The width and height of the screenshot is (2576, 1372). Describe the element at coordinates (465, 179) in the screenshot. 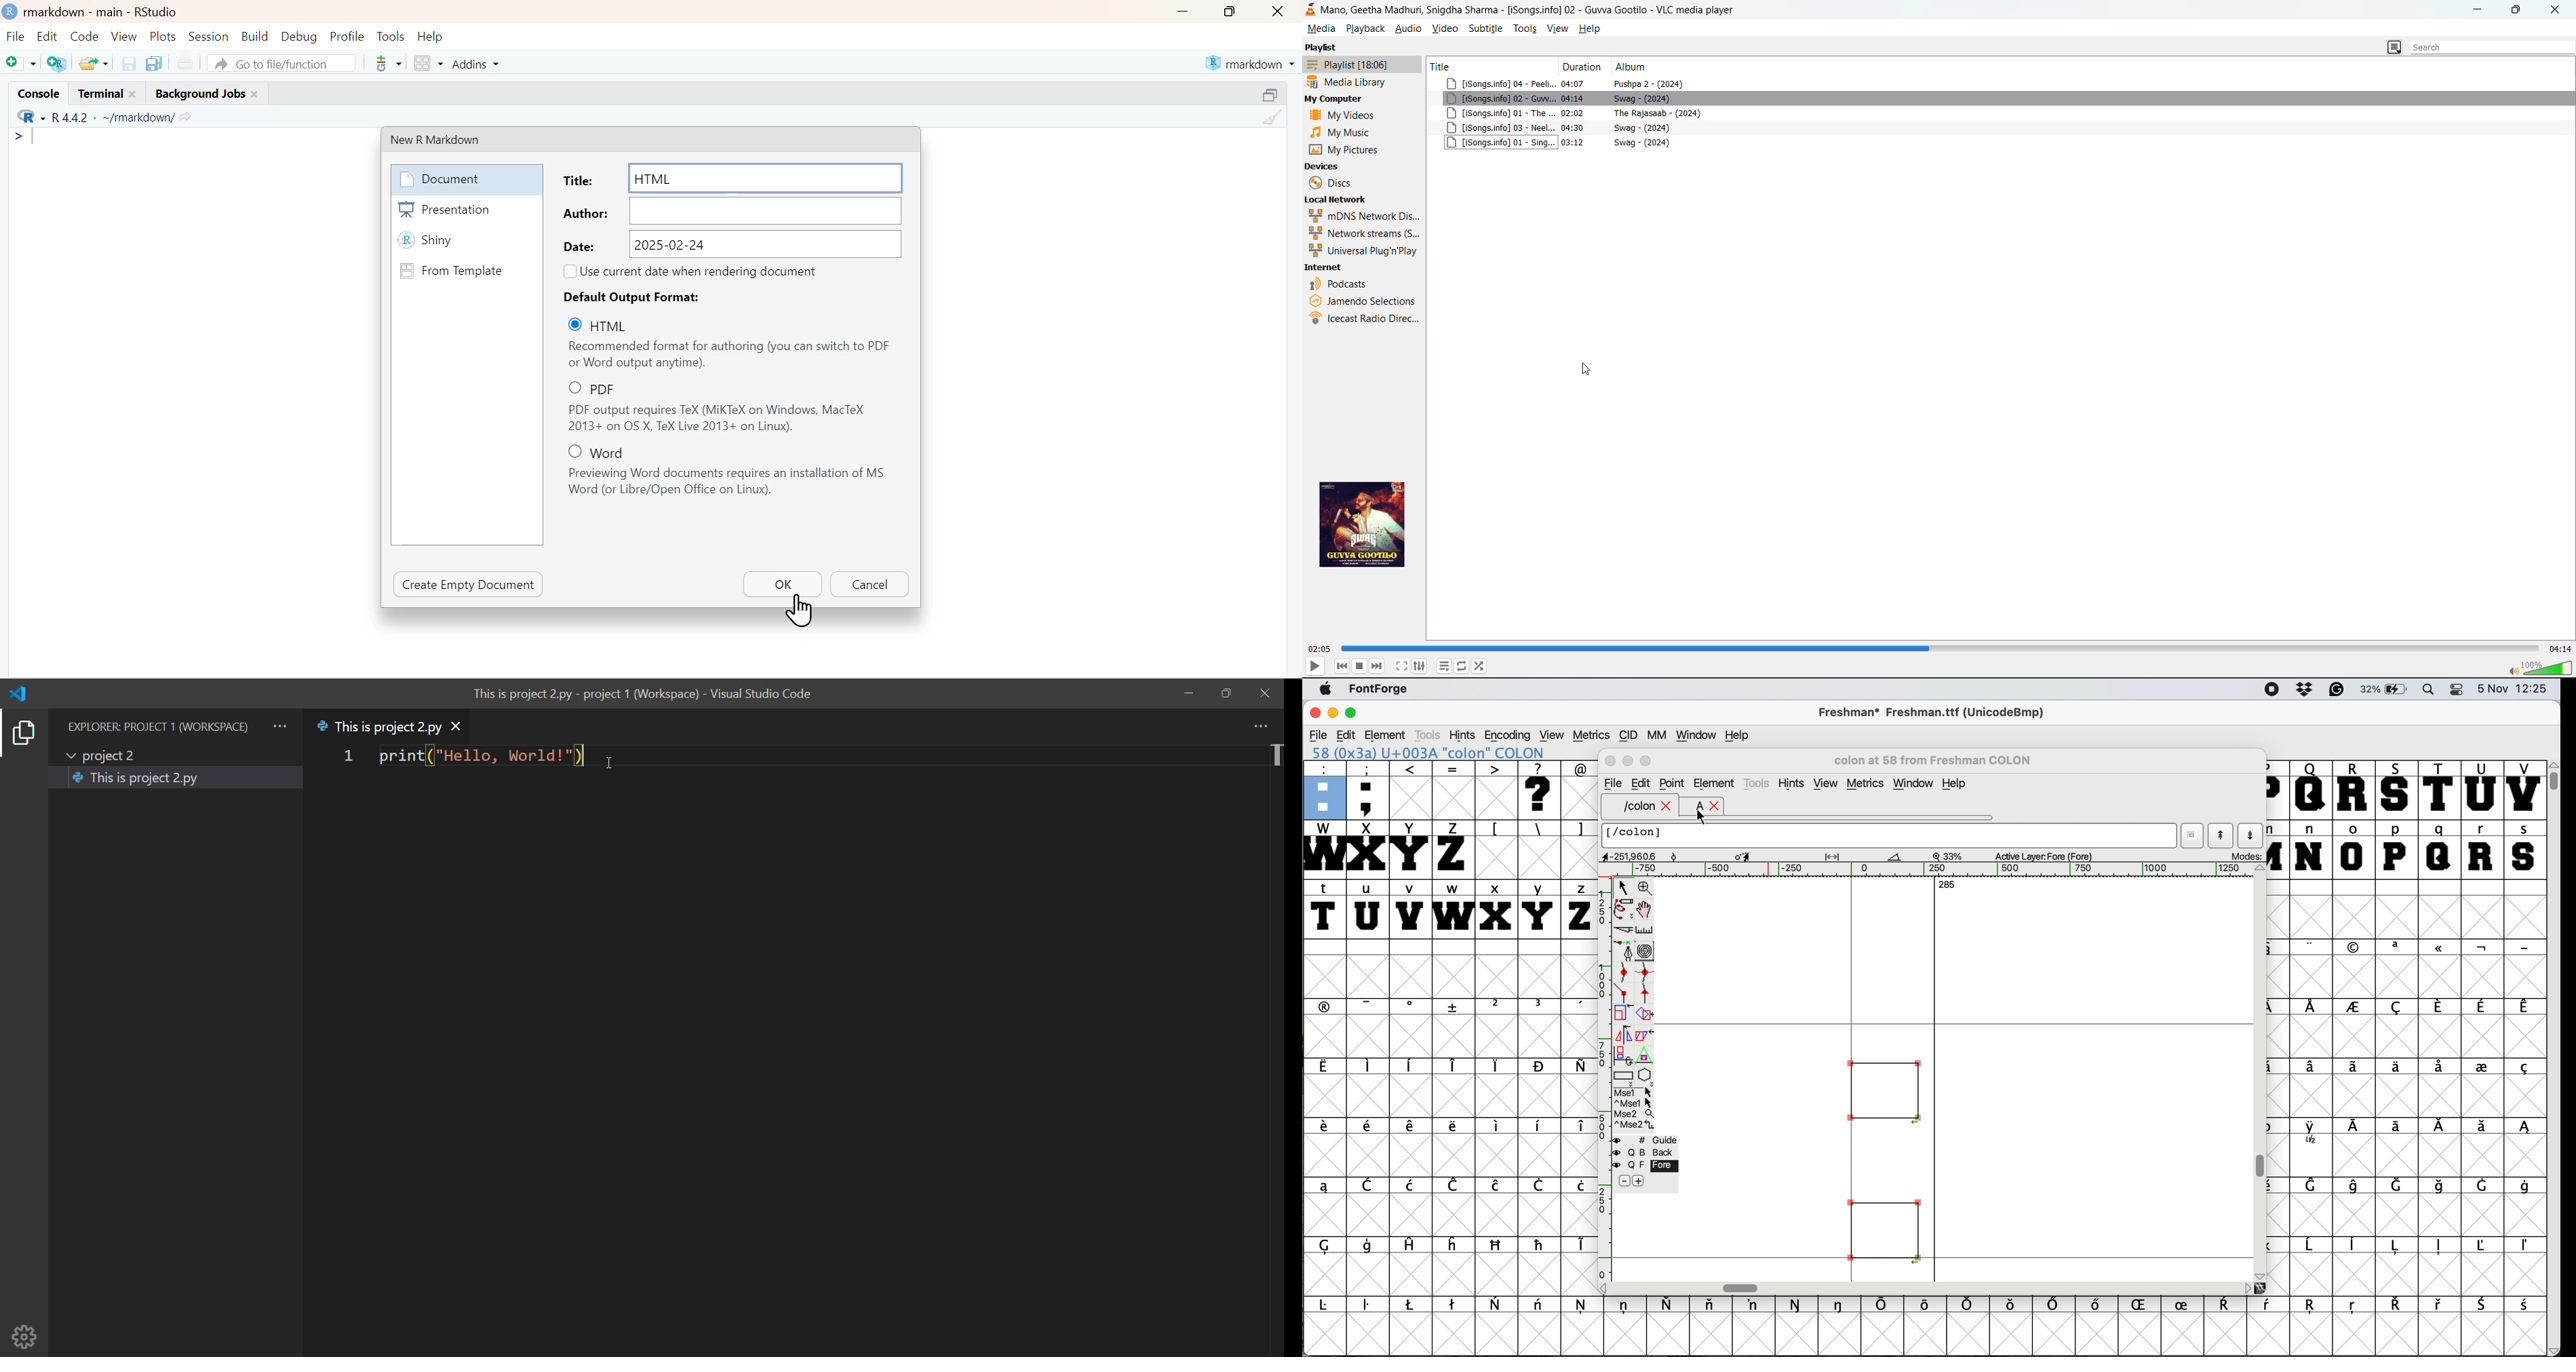

I see `Document` at that location.